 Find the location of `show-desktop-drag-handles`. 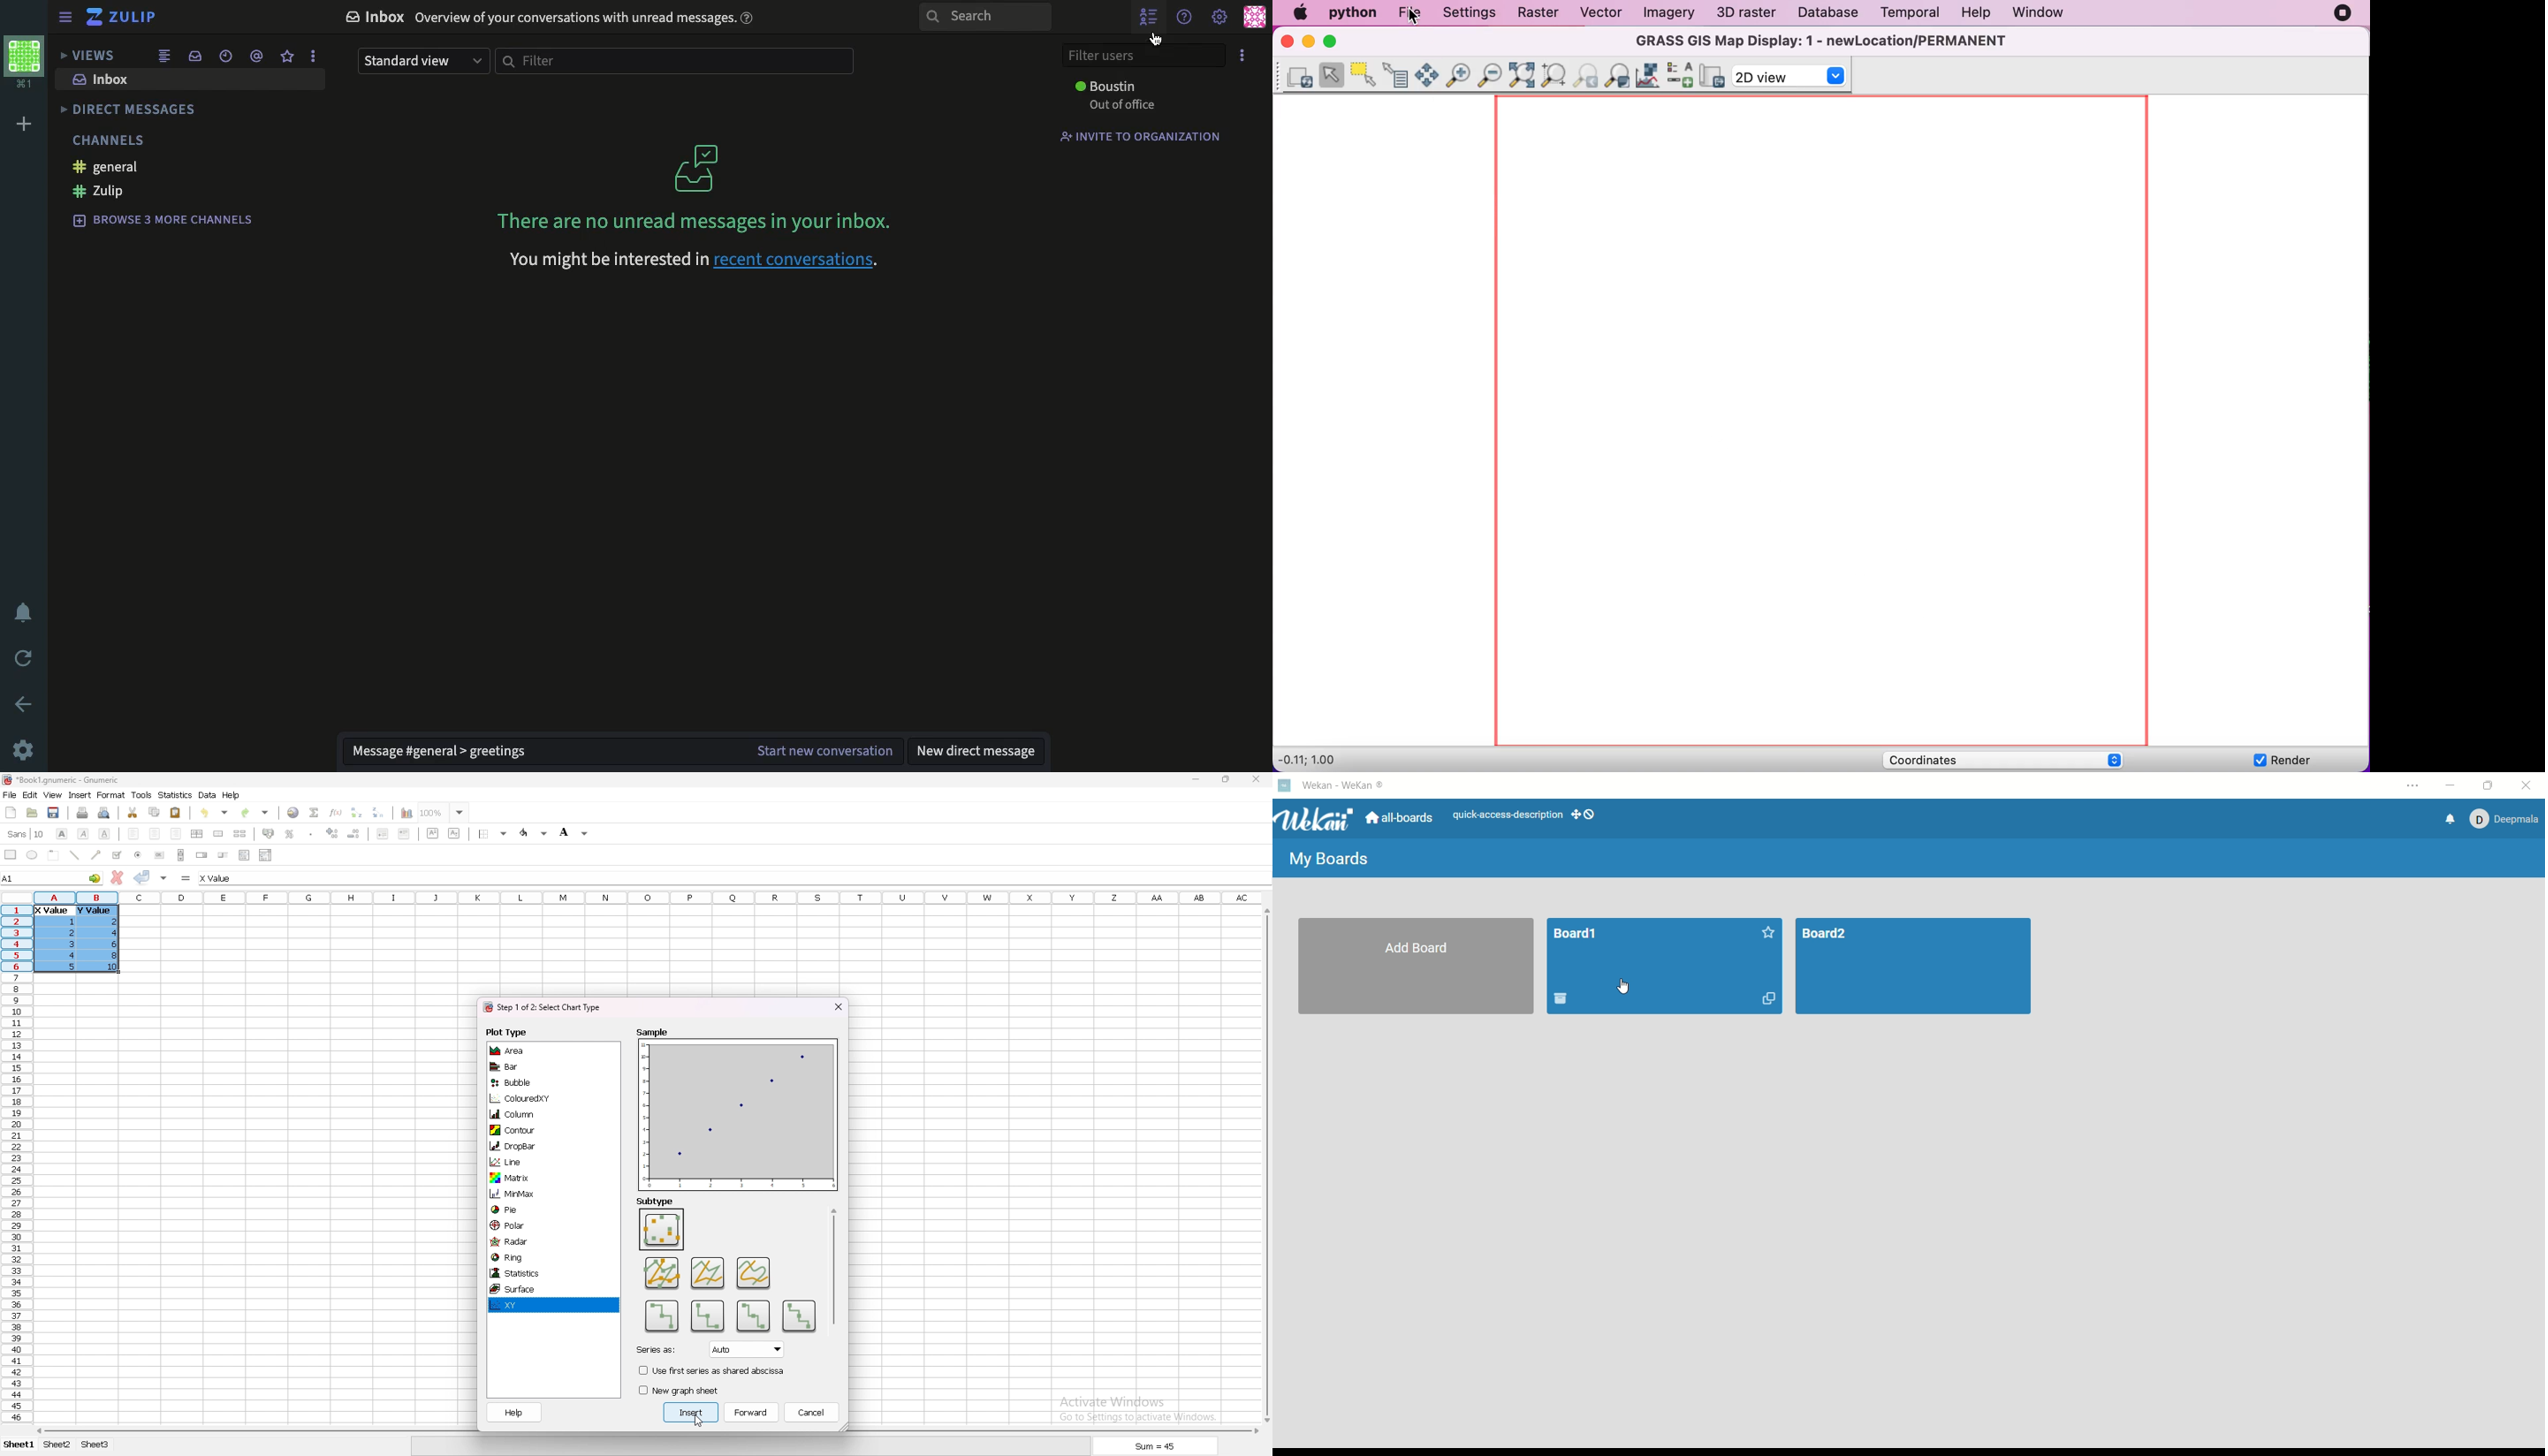

show-desktop-drag-handles is located at coordinates (1589, 814).